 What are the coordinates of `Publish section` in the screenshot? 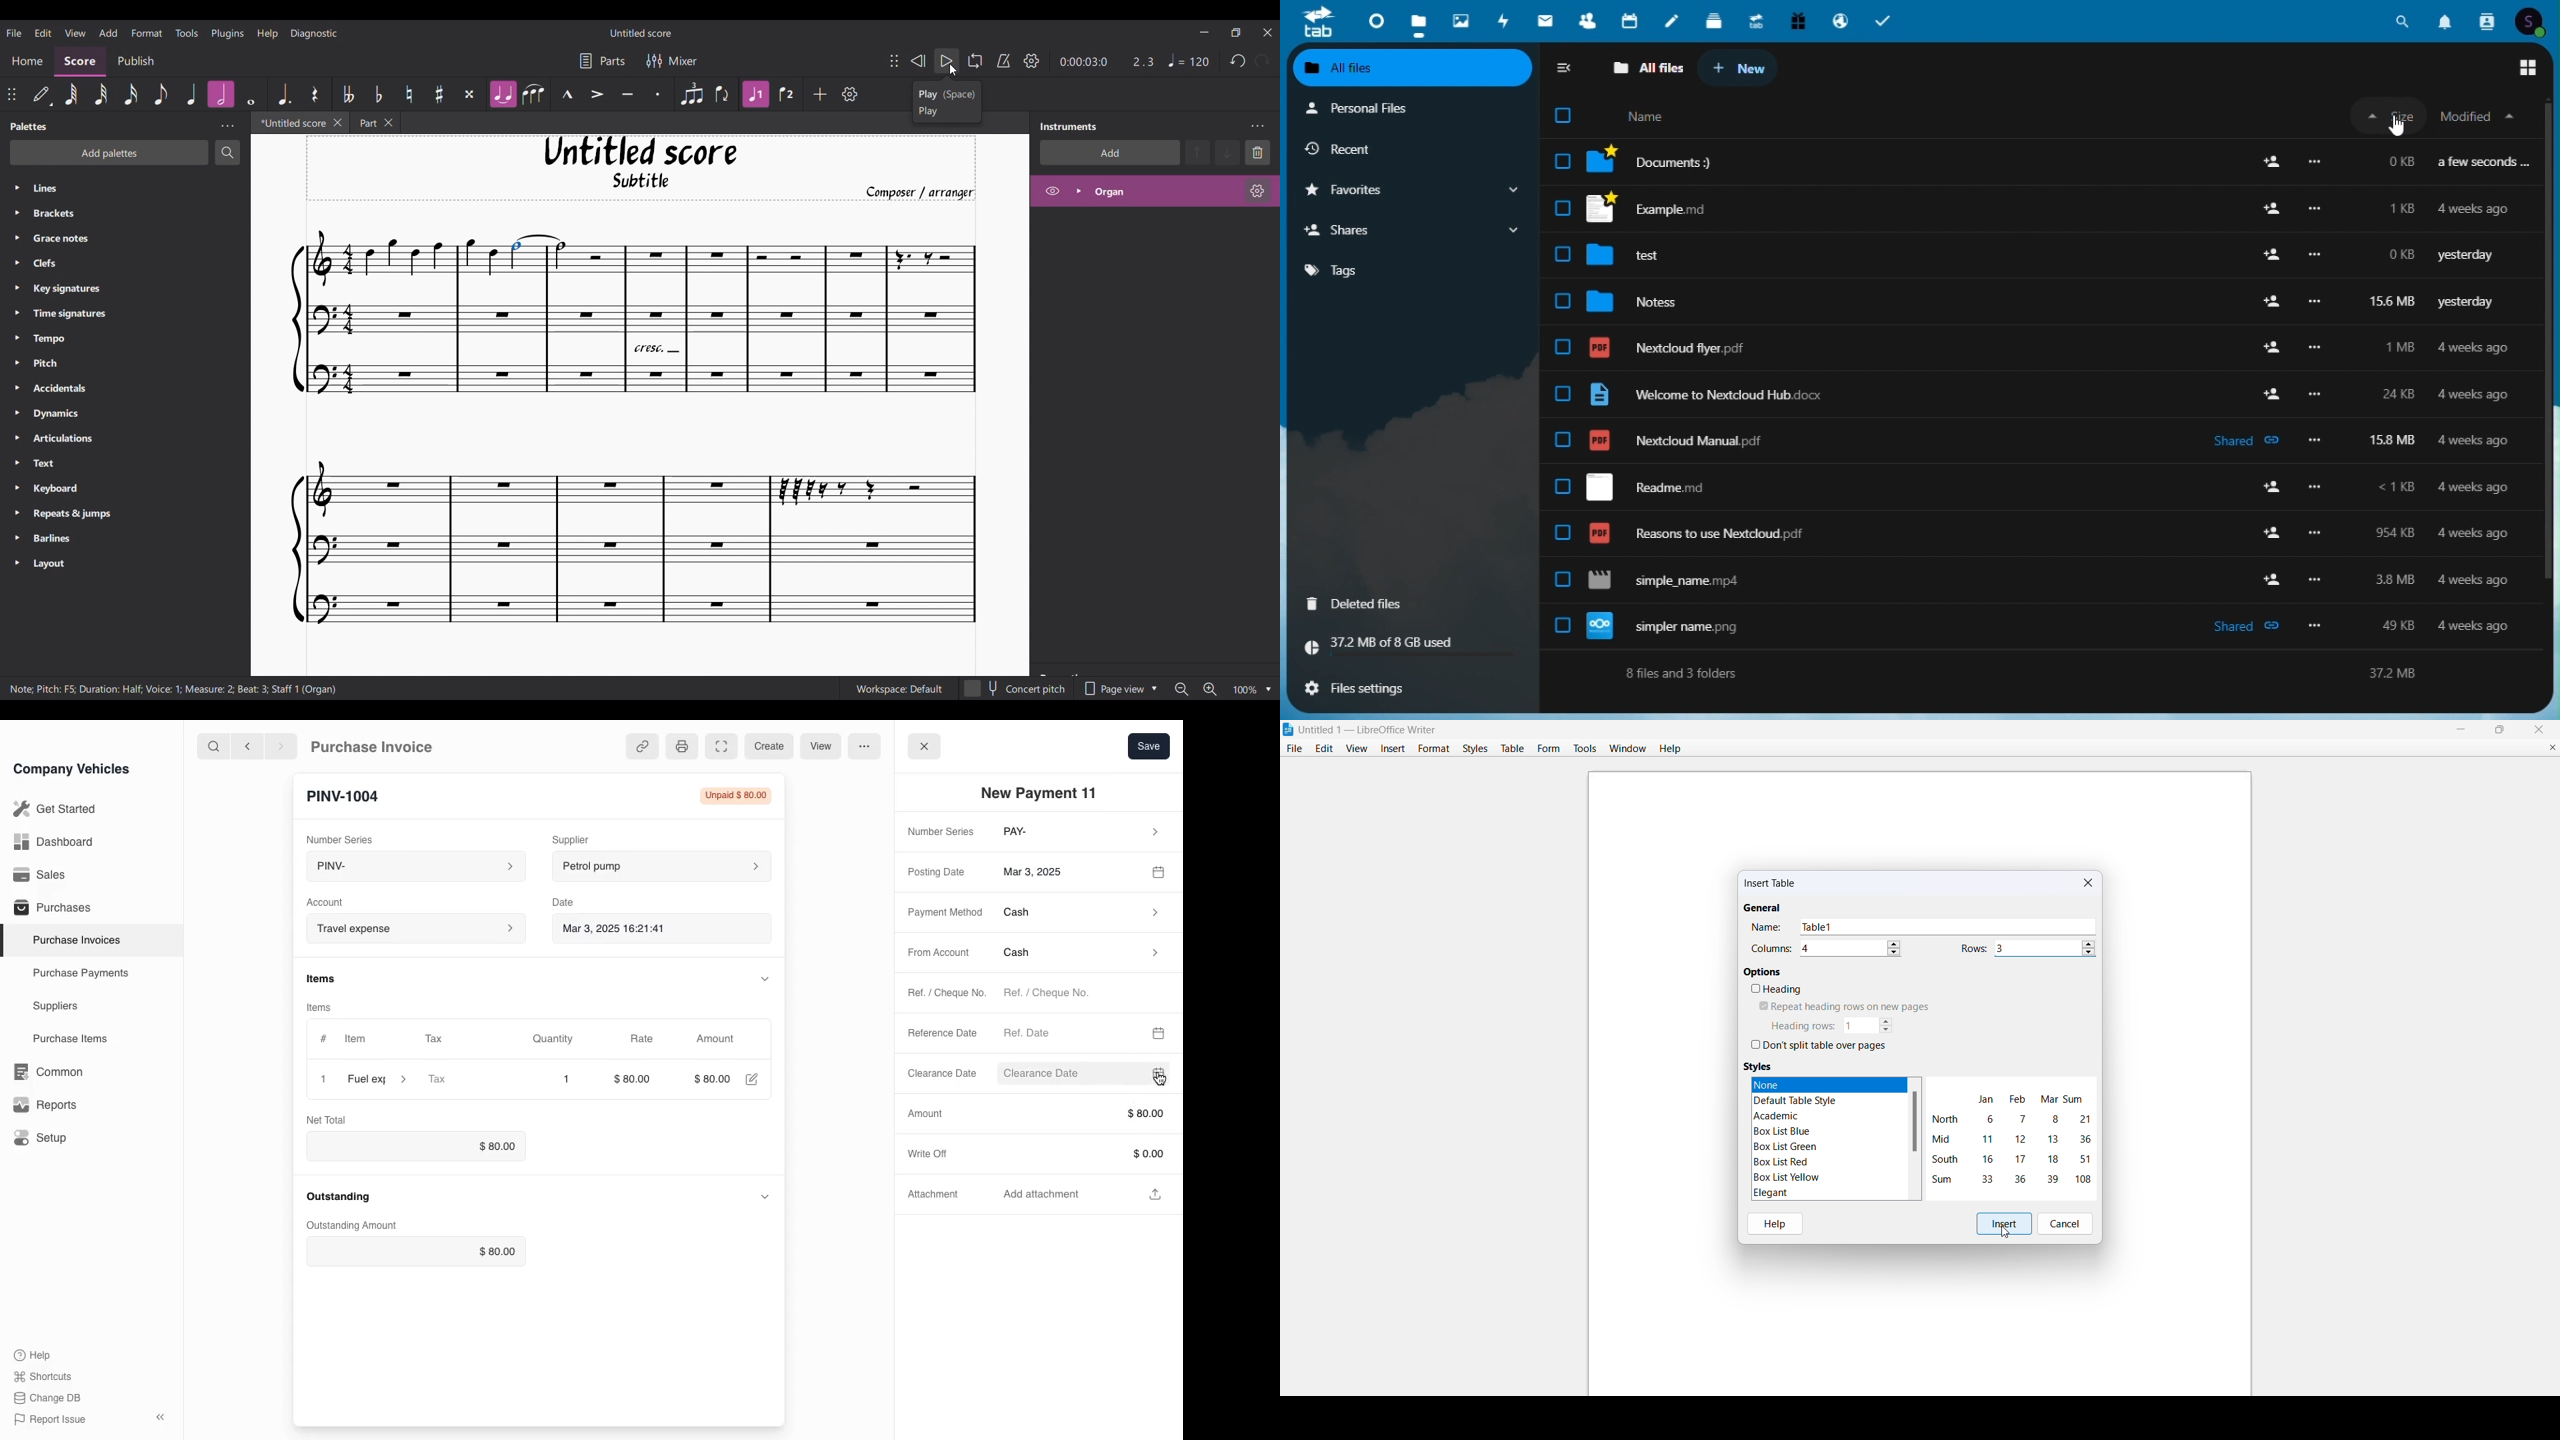 It's located at (135, 62).